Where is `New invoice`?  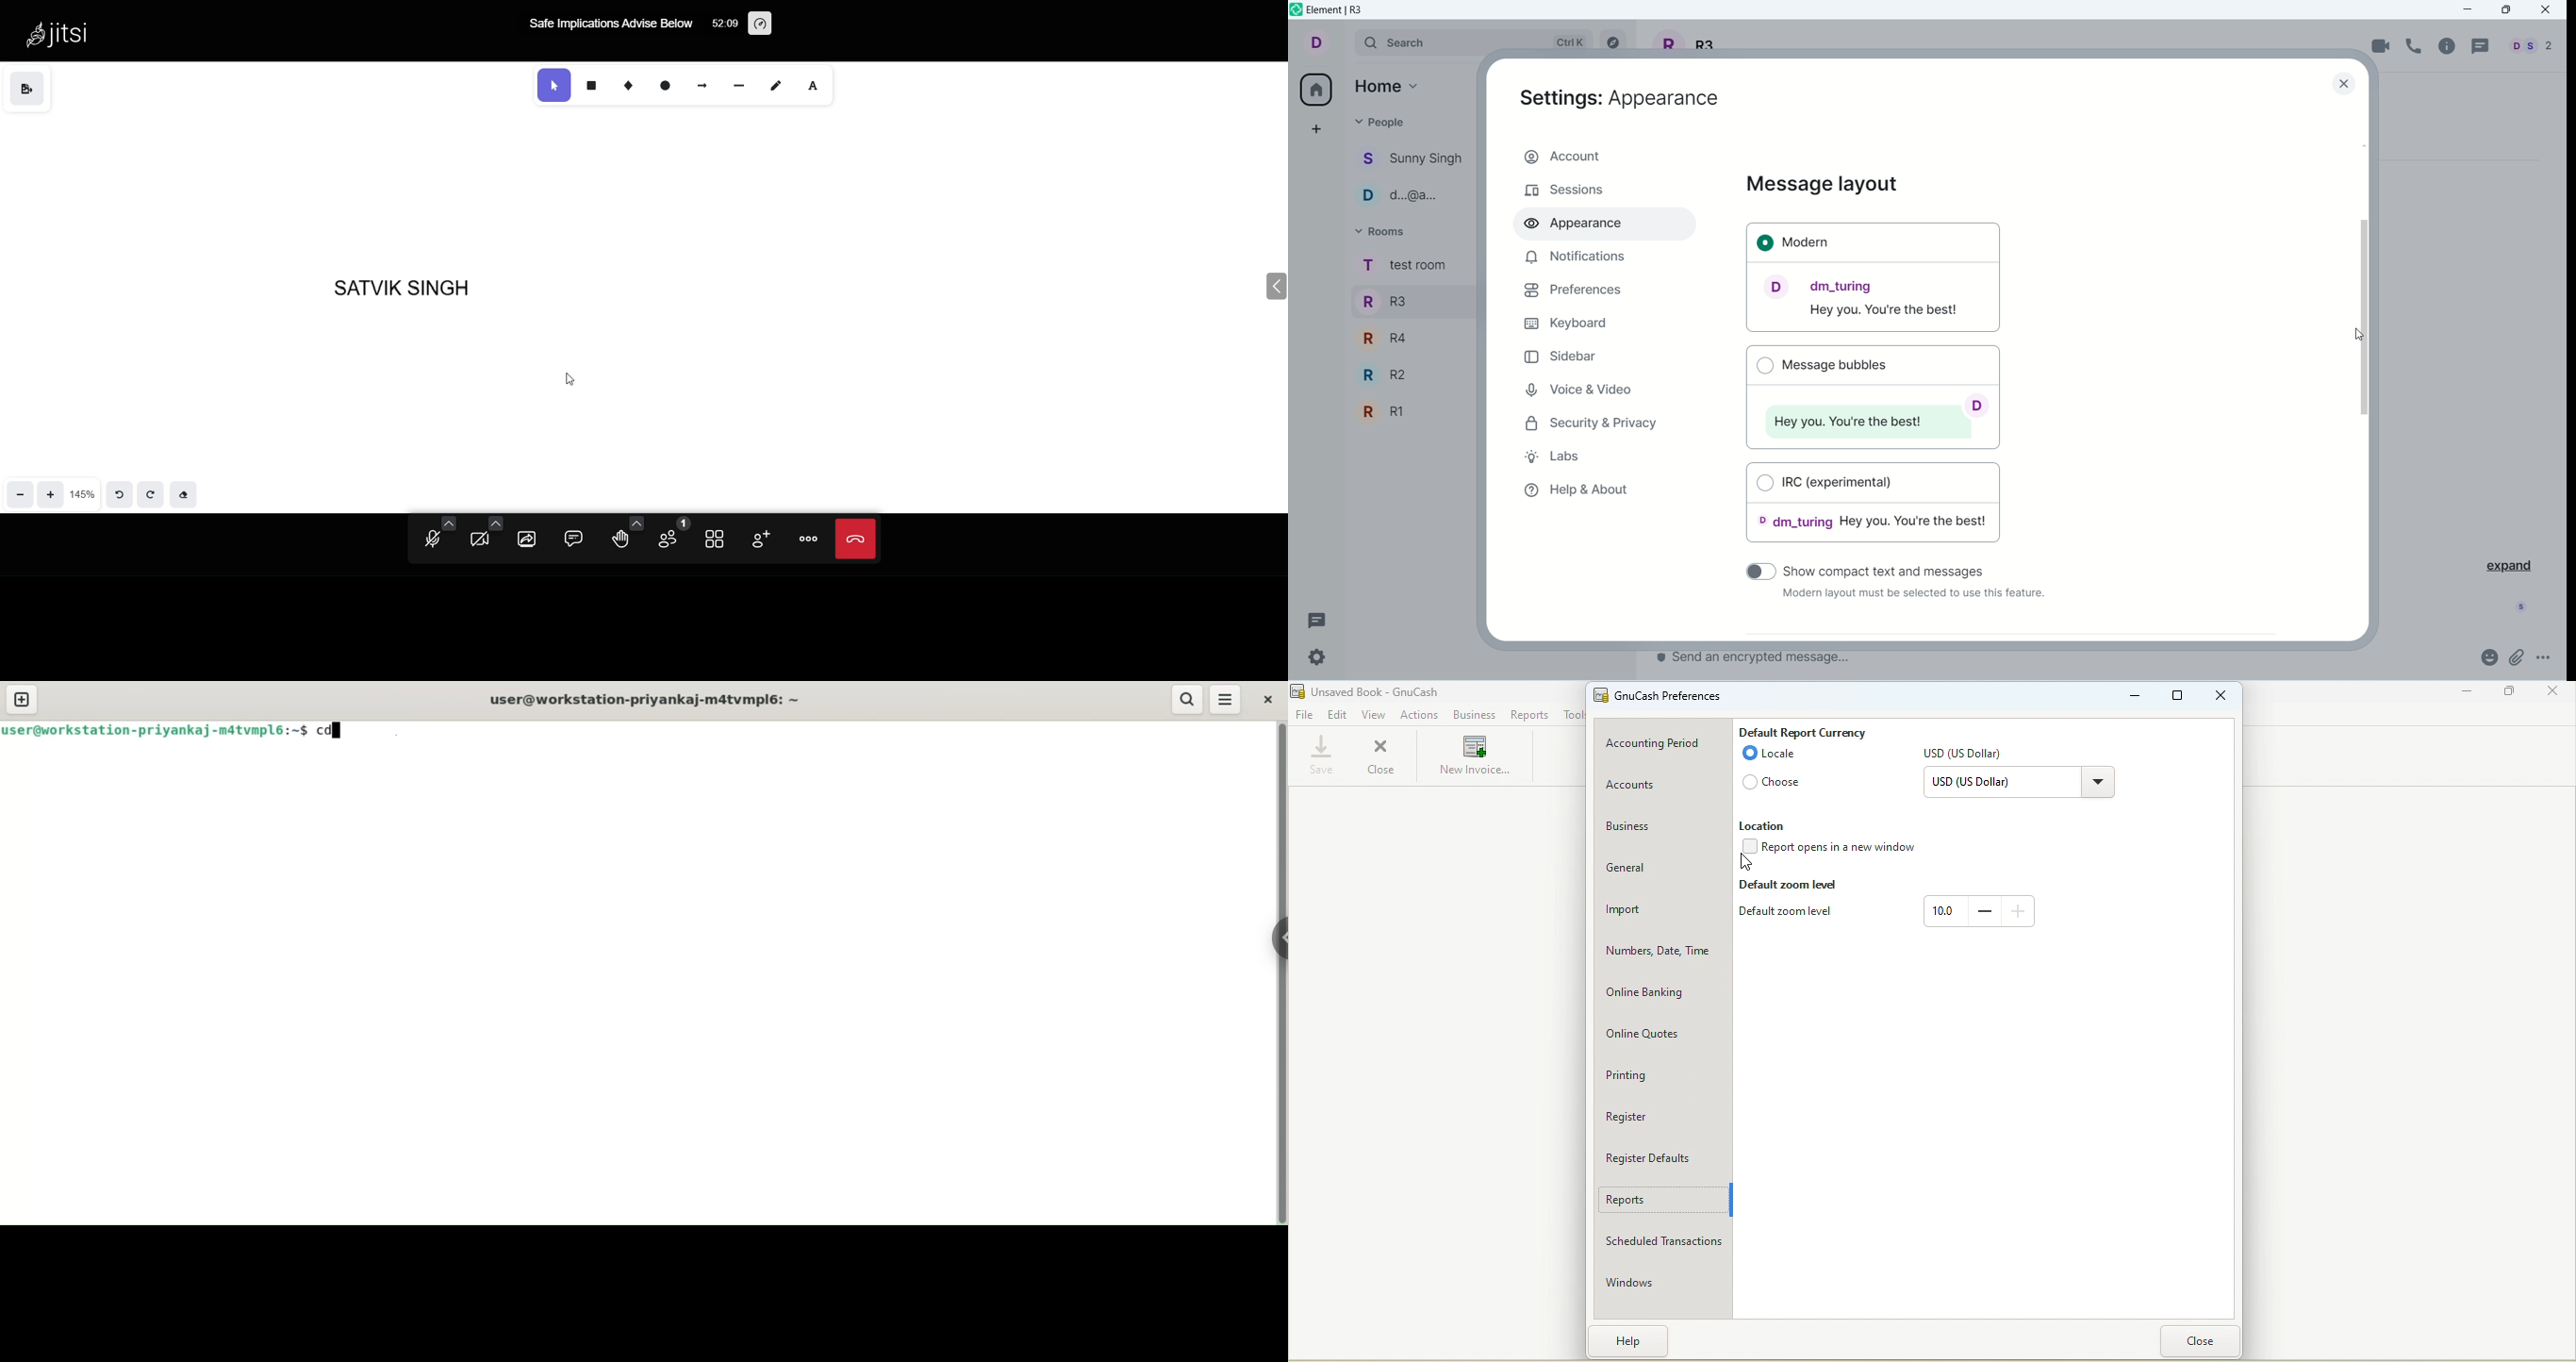 New invoice is located at coordinates (1475, 757).